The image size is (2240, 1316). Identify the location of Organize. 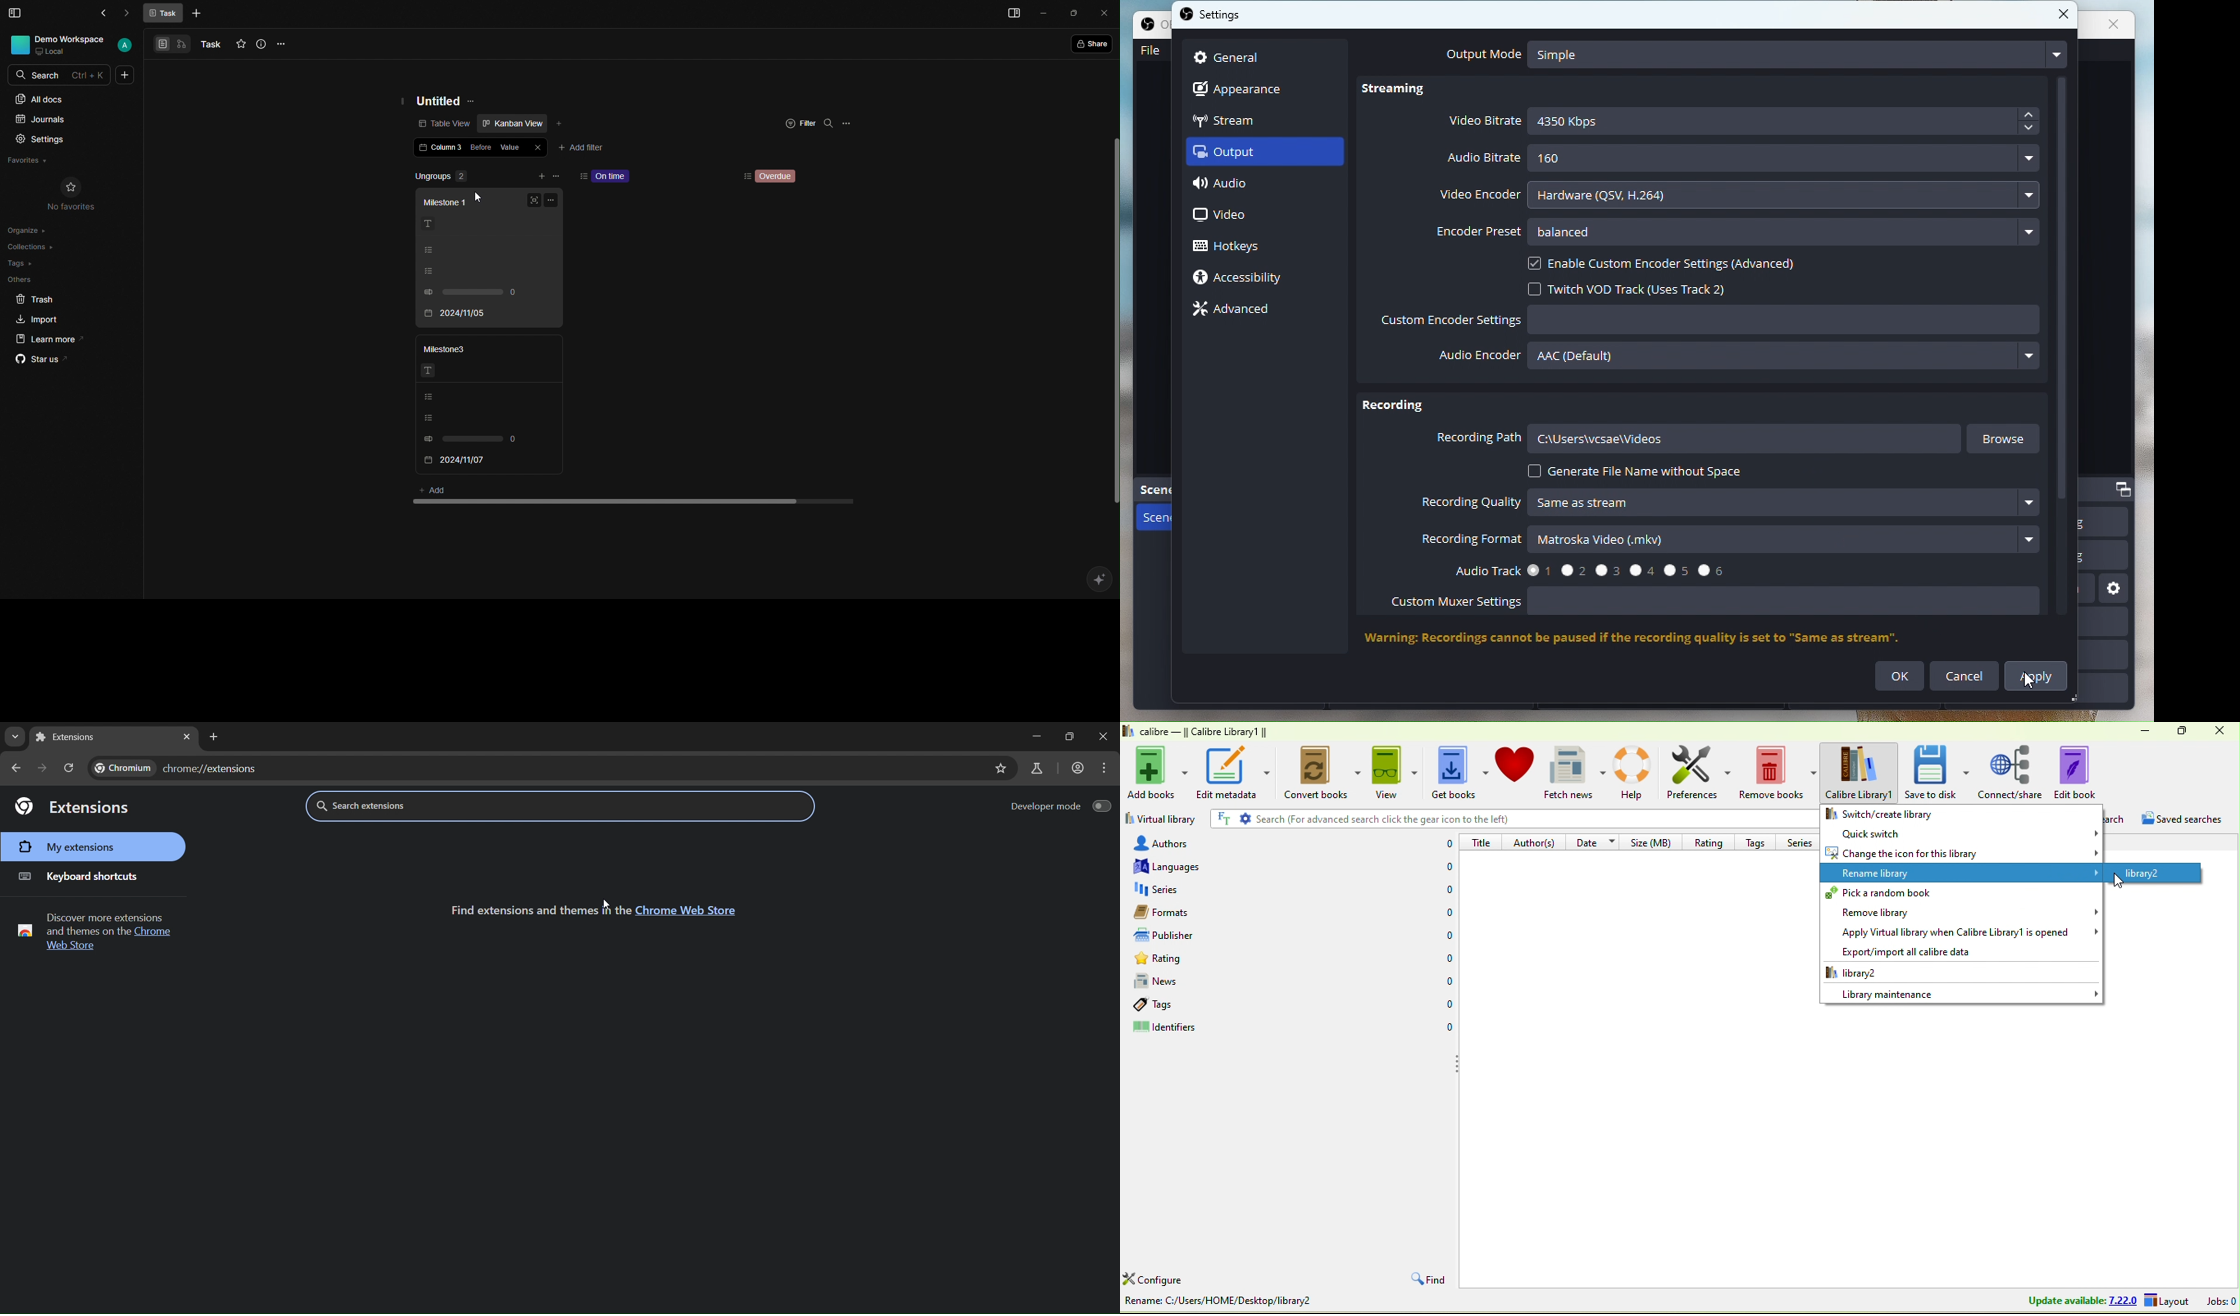
(30, 230).